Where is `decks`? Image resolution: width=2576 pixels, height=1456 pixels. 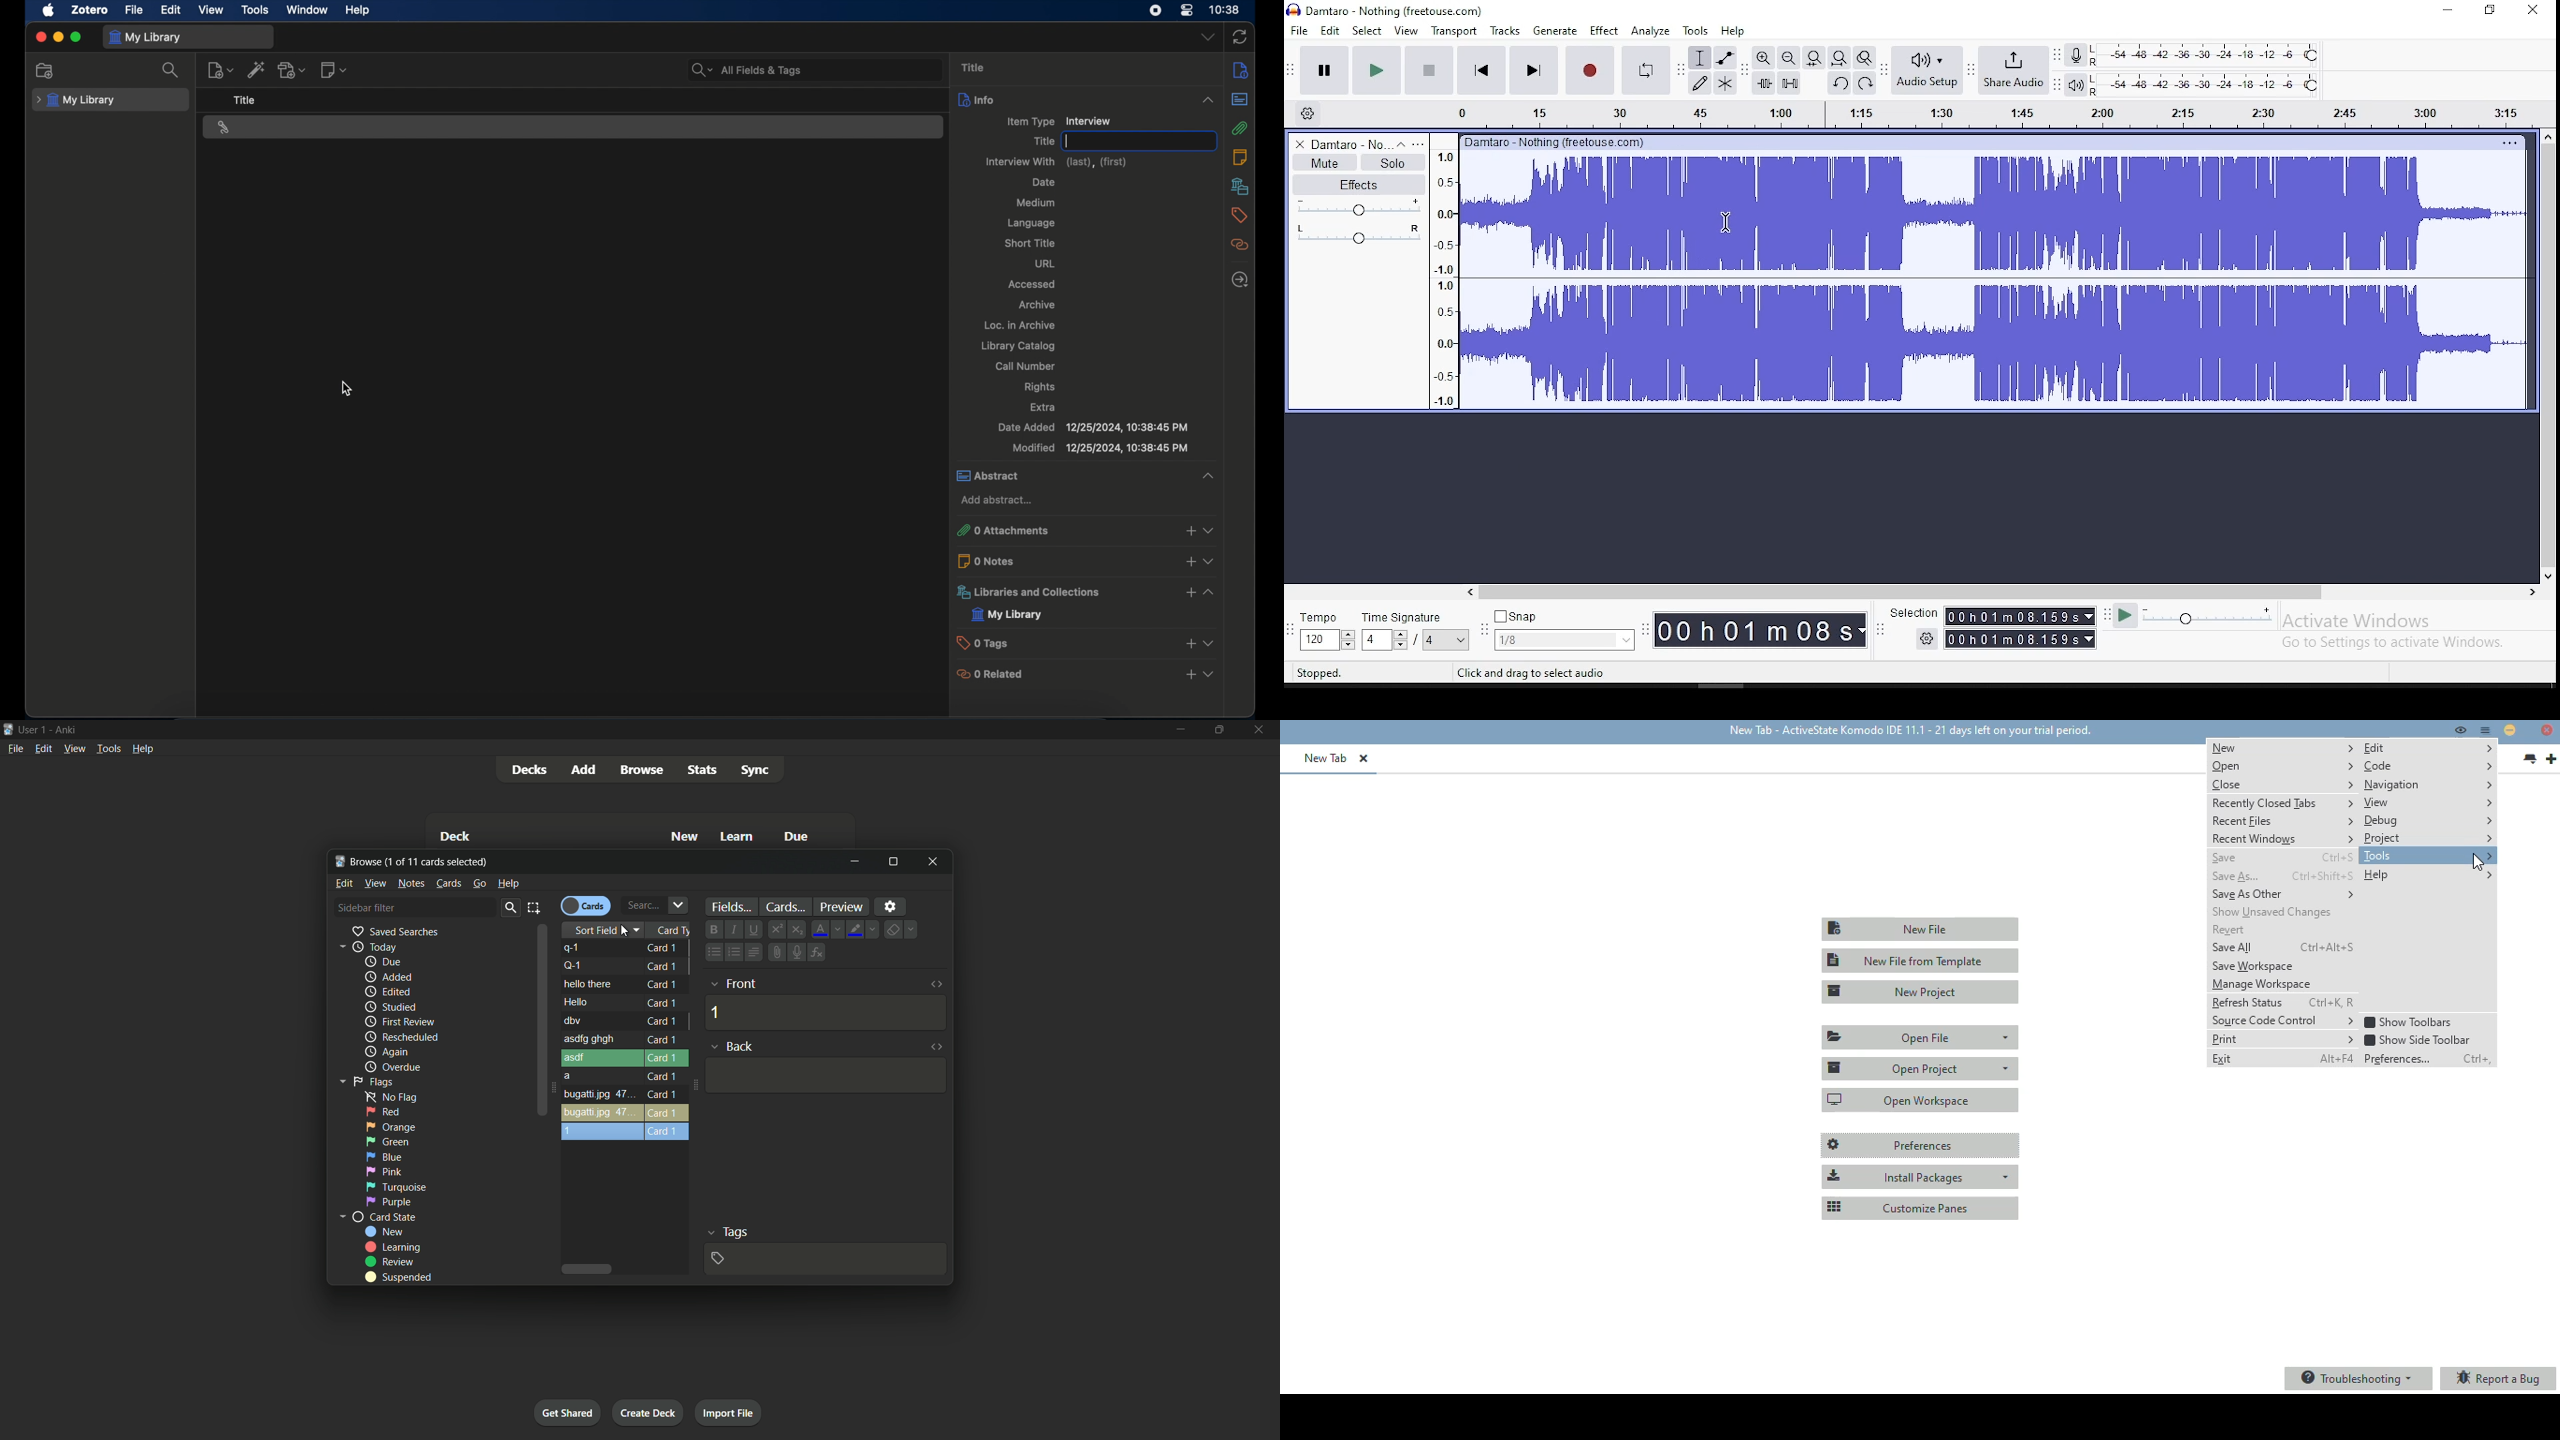 decks is located at coordinates (533, 769).